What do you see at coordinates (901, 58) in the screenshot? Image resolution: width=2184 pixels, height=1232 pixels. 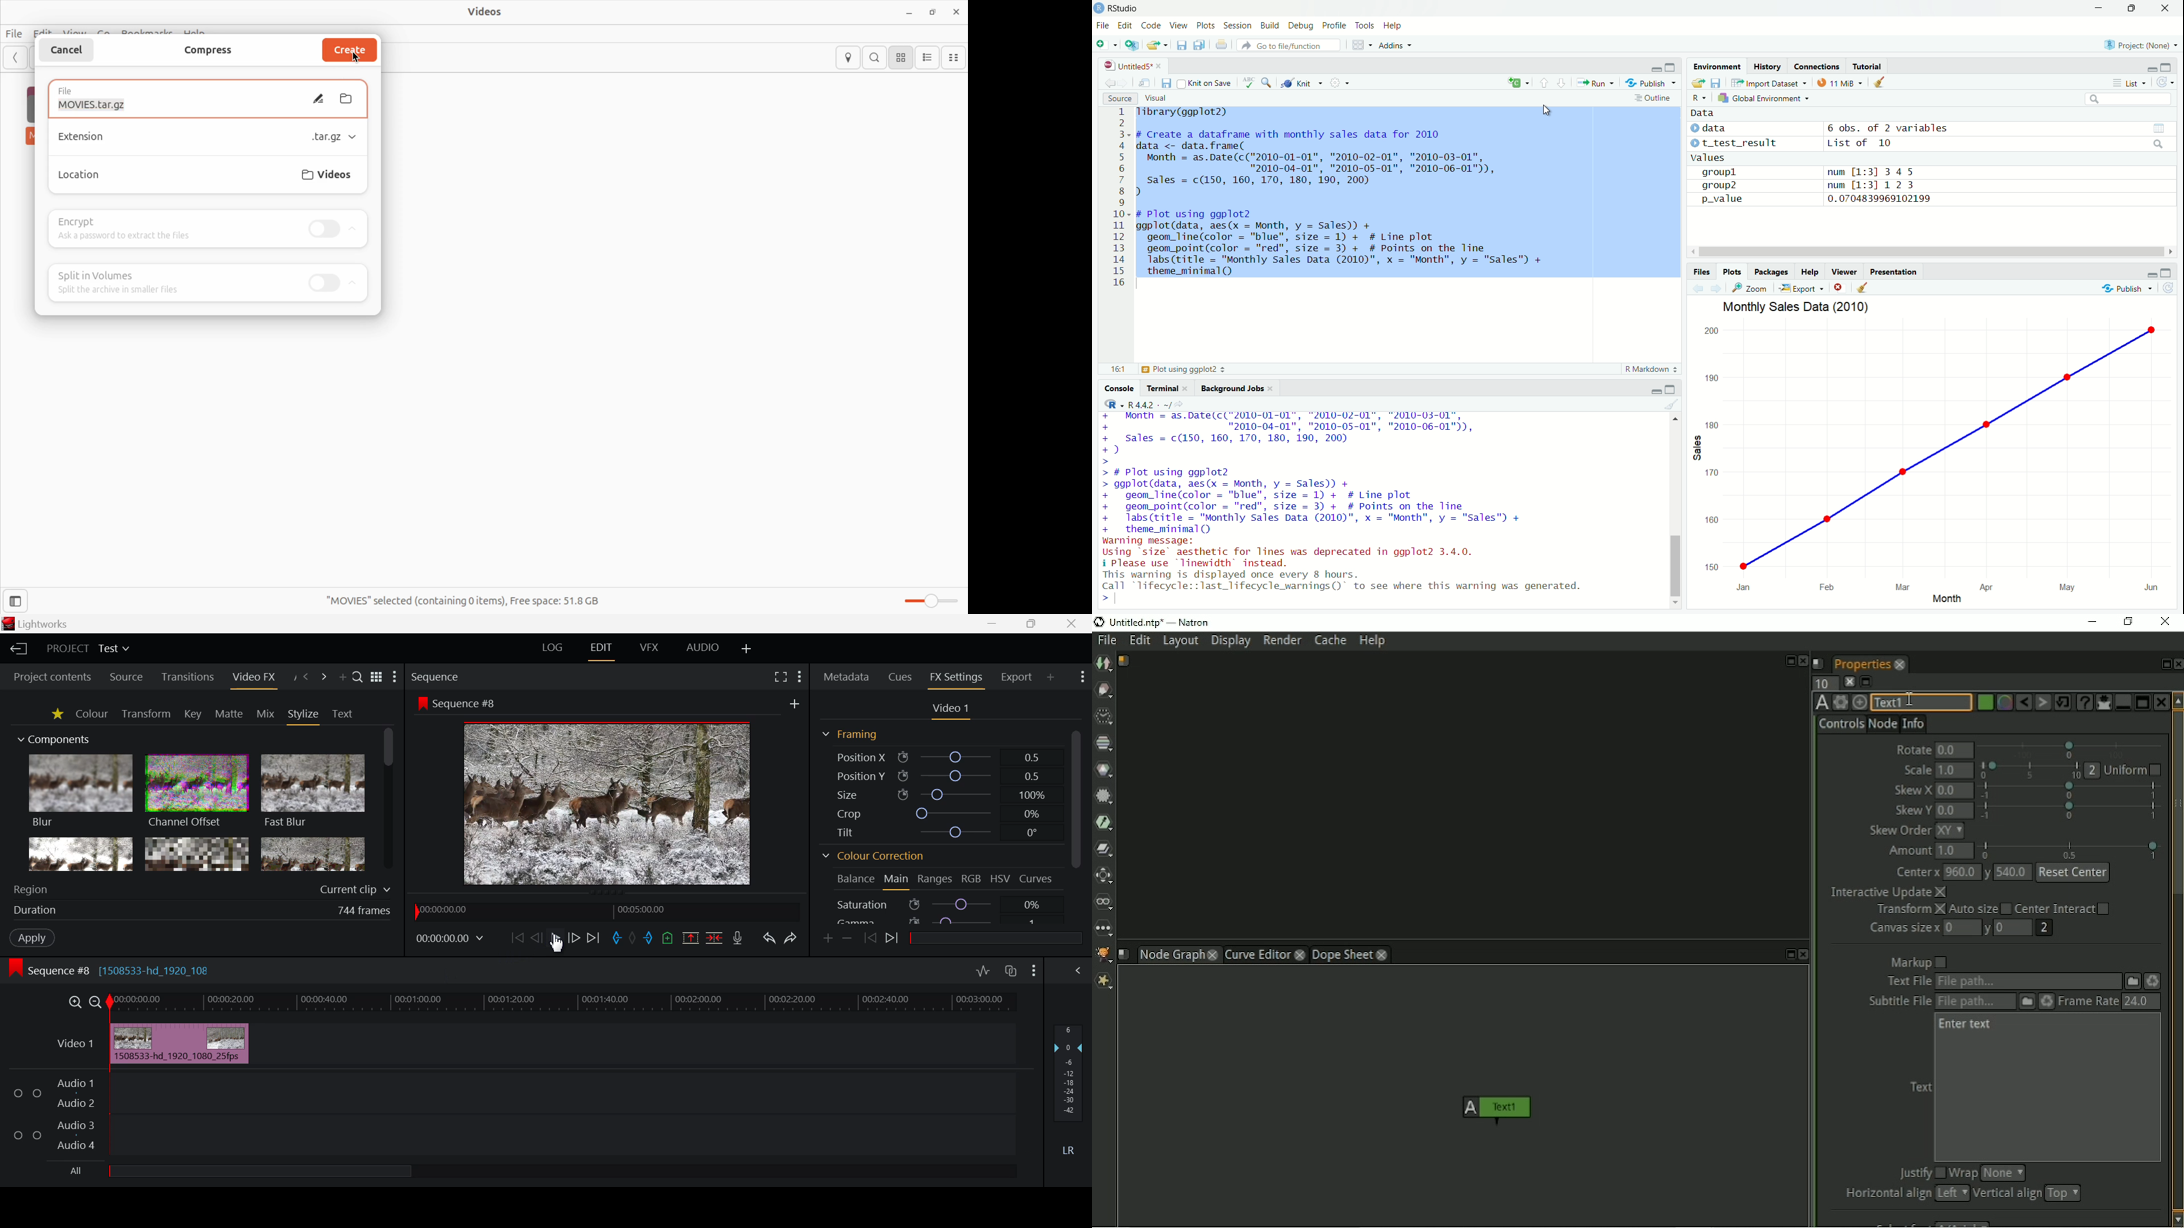 I see `icon view` at bounding box center [901, 58].